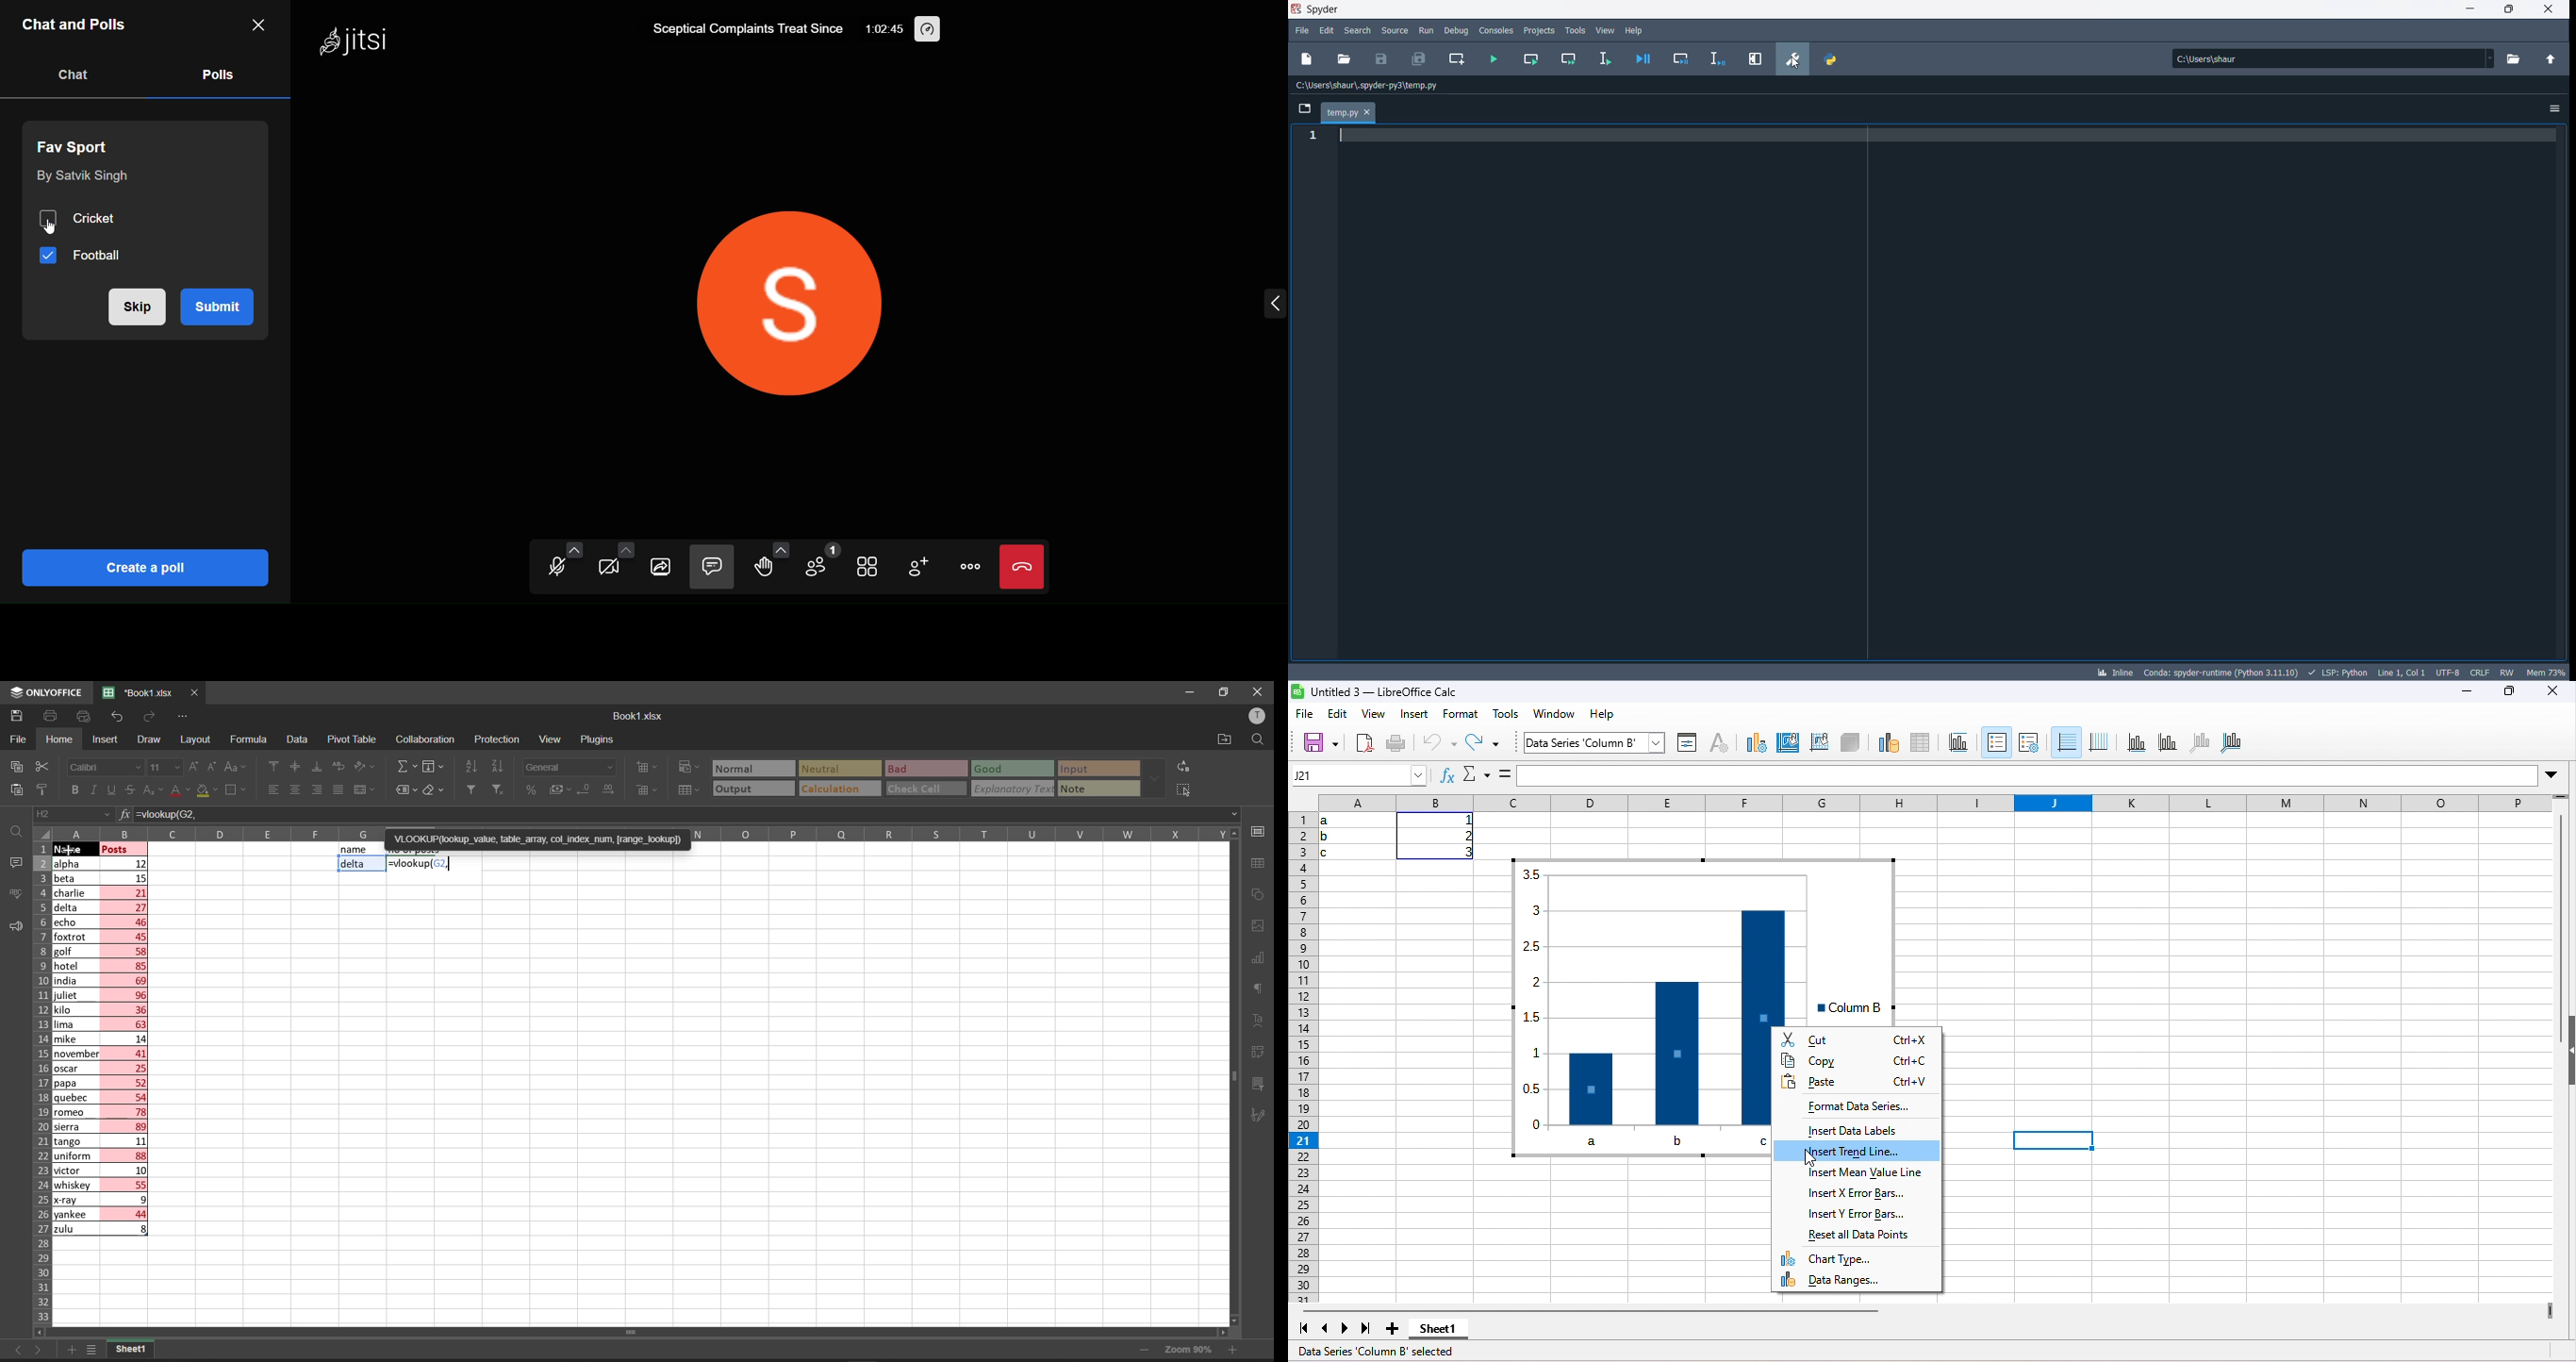  I want to click on font size, so click(165, 767).